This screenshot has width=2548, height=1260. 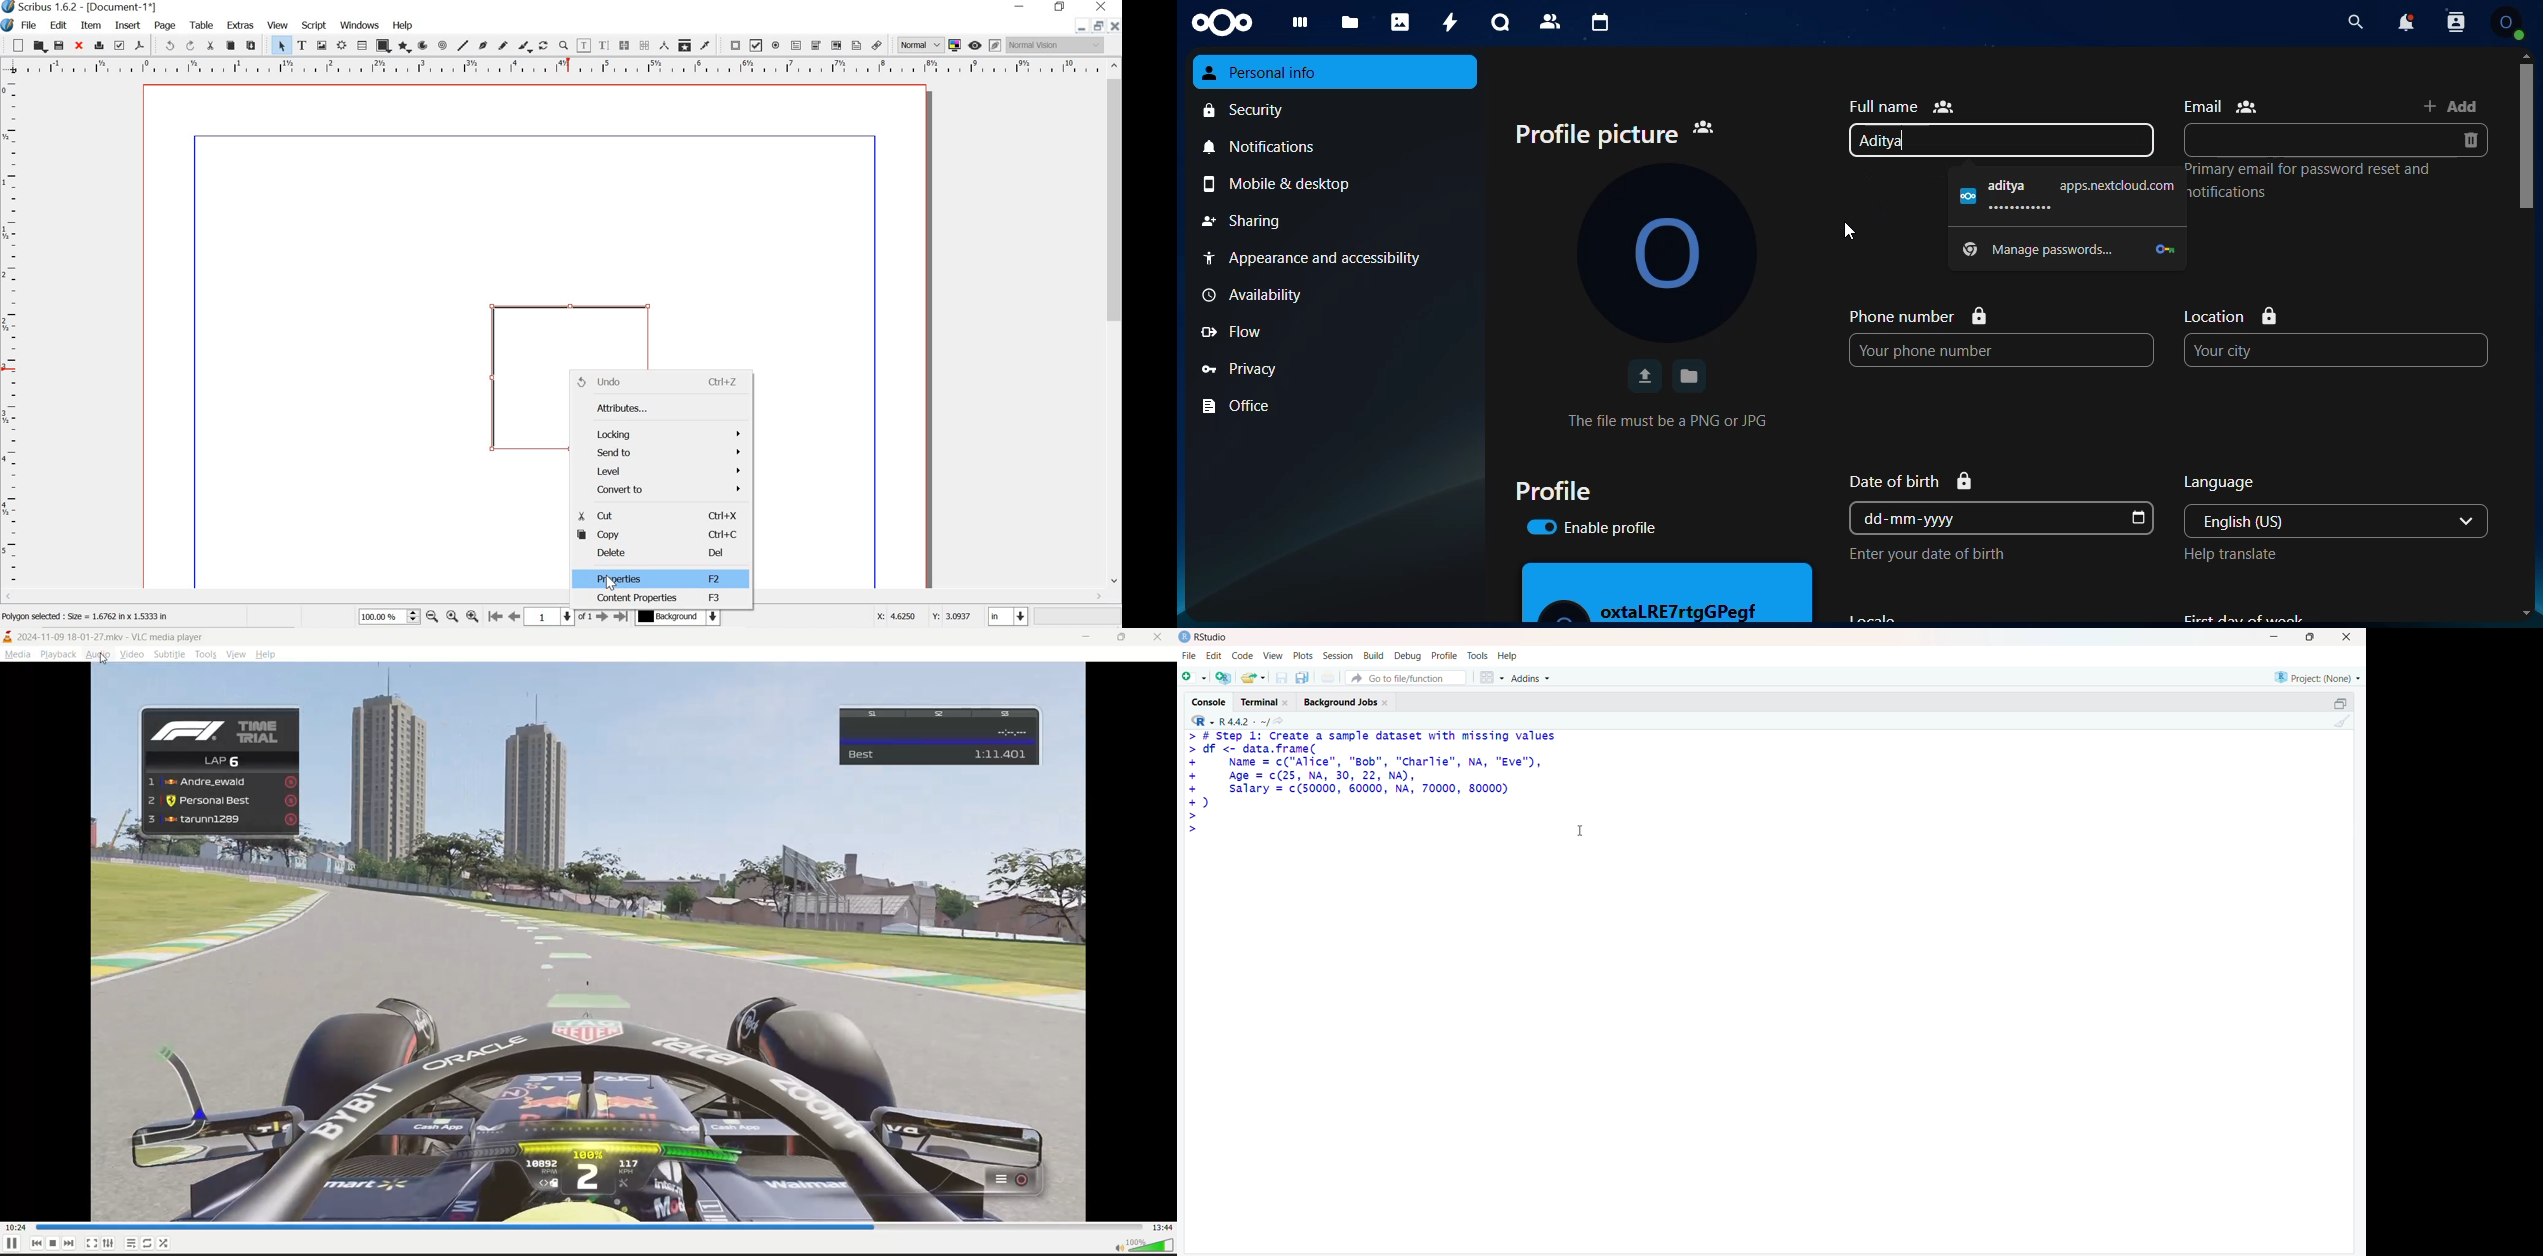 What do you see at coordinates (2272, 637) in the screenshot?
I see `Minimize` at bounding box center [2272, 637].